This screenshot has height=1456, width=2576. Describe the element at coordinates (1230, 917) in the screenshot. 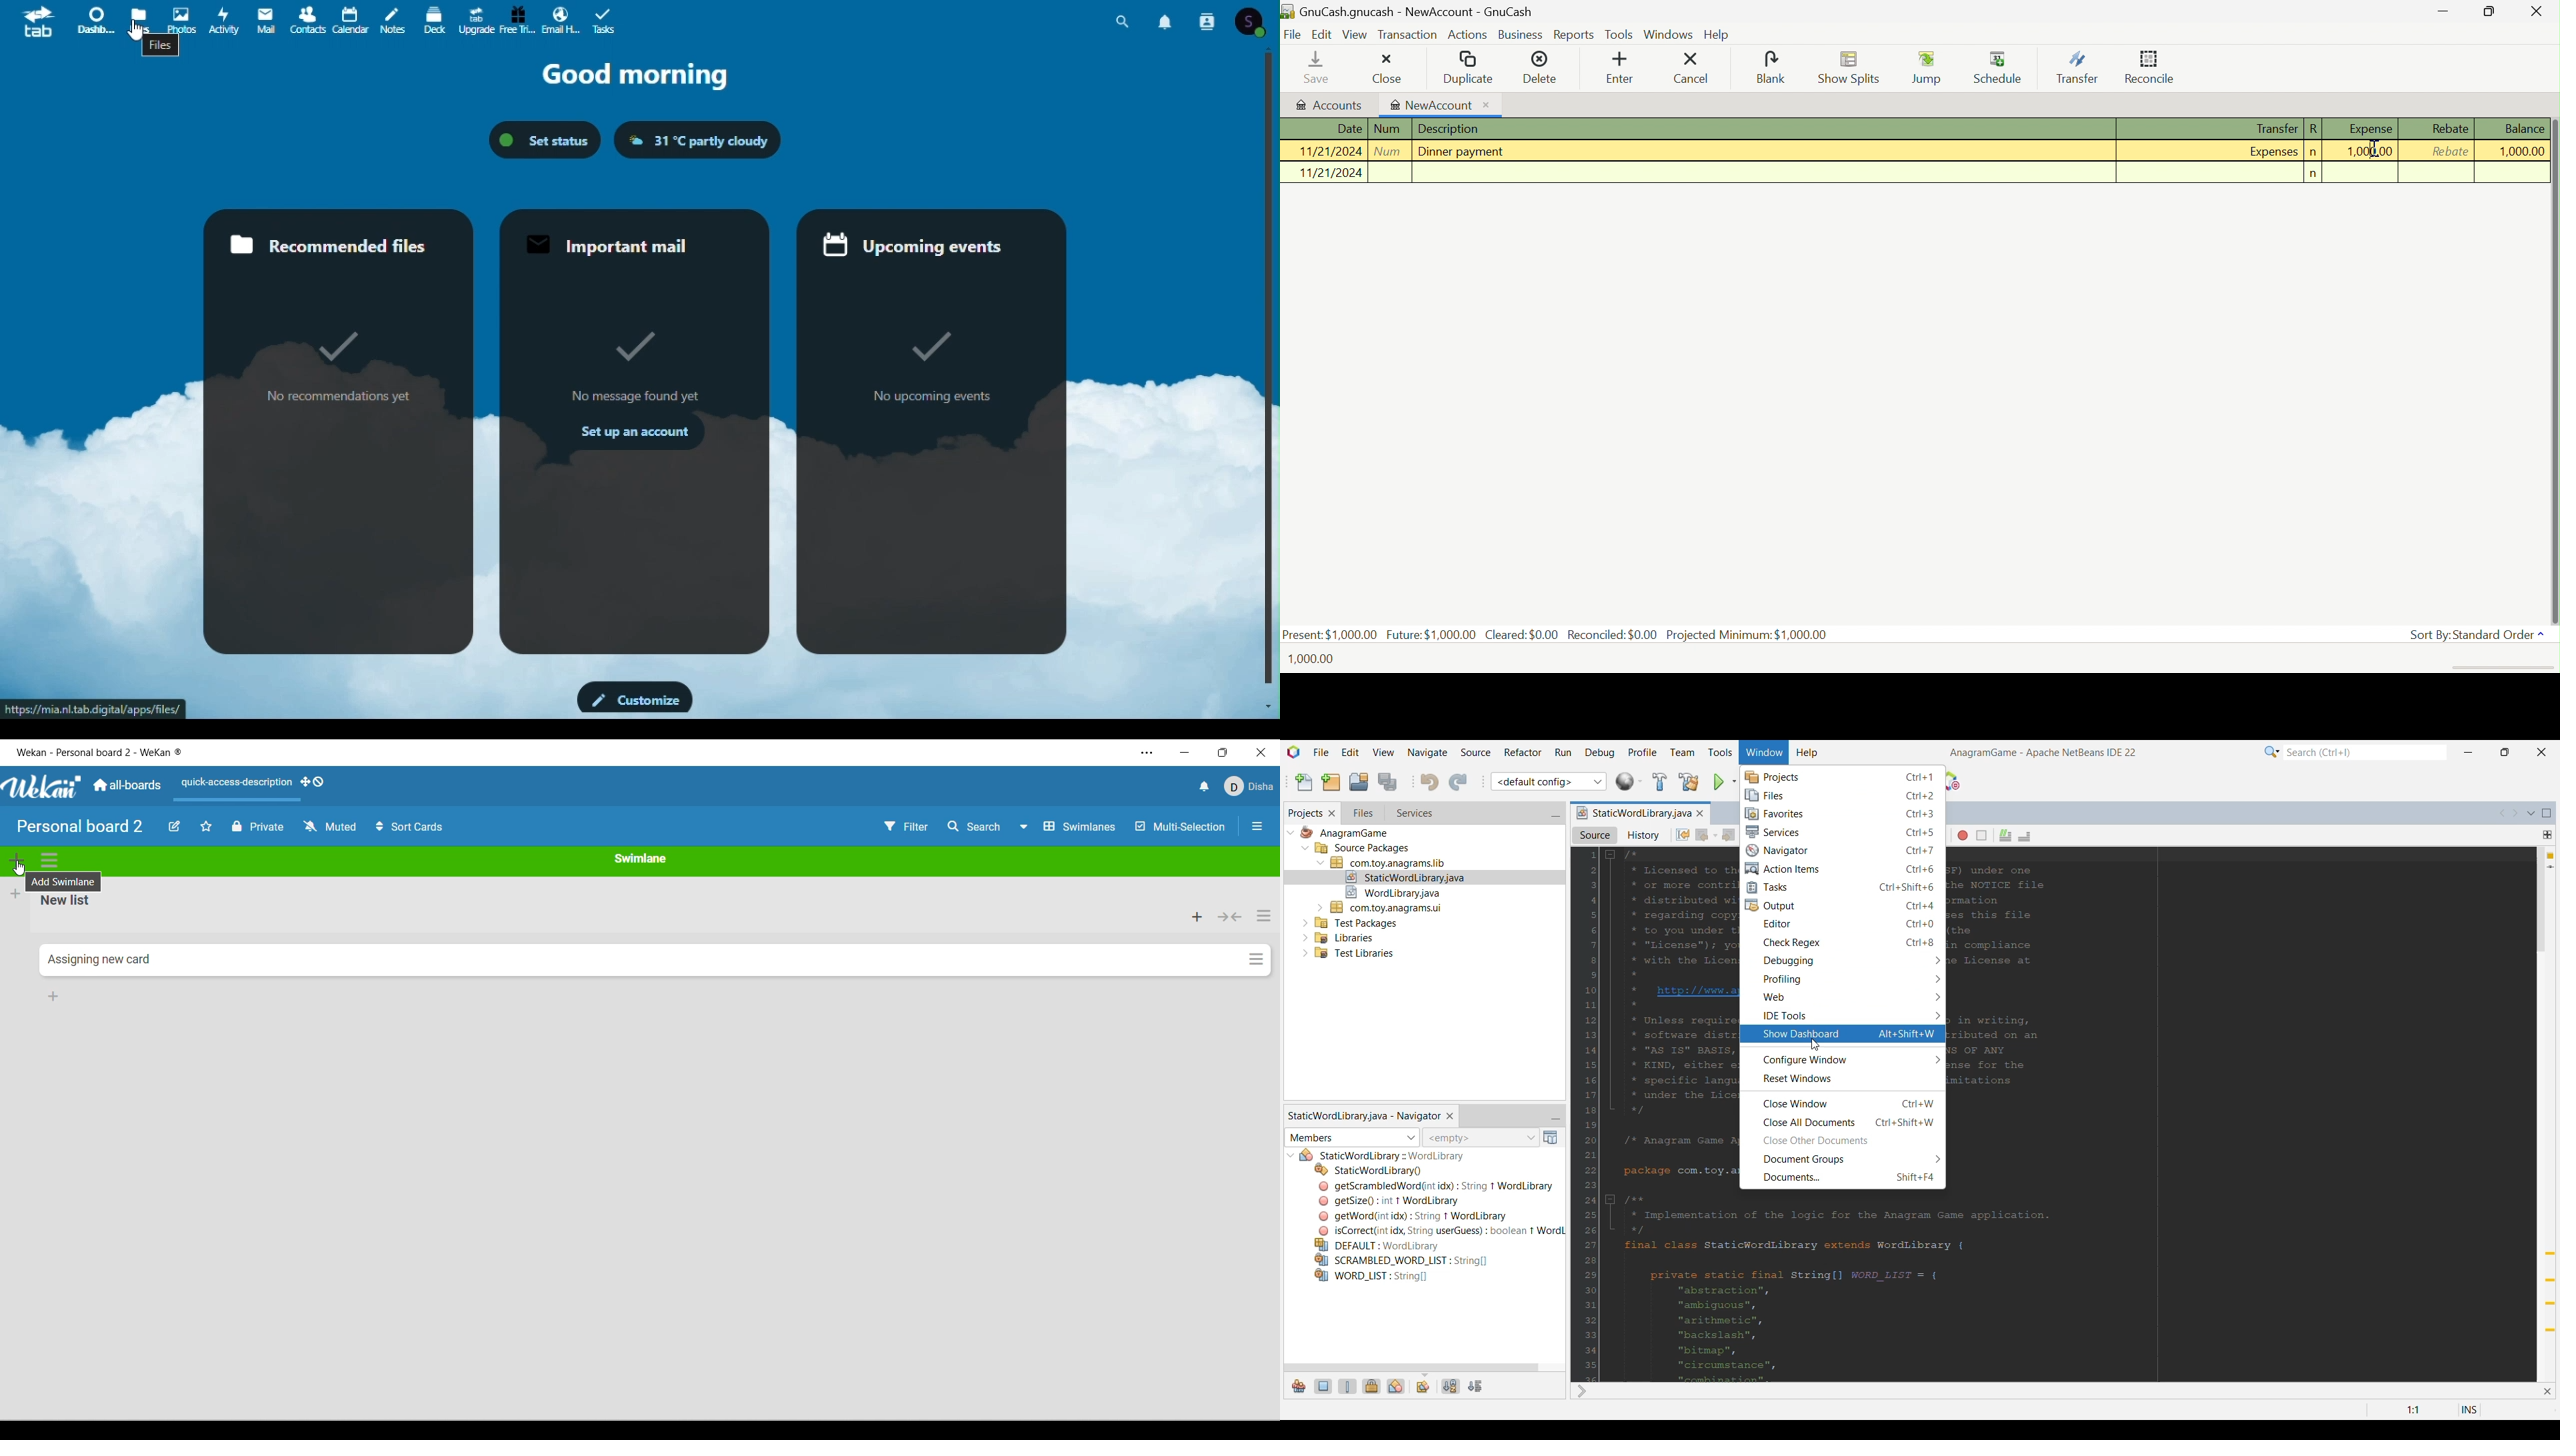

I see `Collapse` at that location.